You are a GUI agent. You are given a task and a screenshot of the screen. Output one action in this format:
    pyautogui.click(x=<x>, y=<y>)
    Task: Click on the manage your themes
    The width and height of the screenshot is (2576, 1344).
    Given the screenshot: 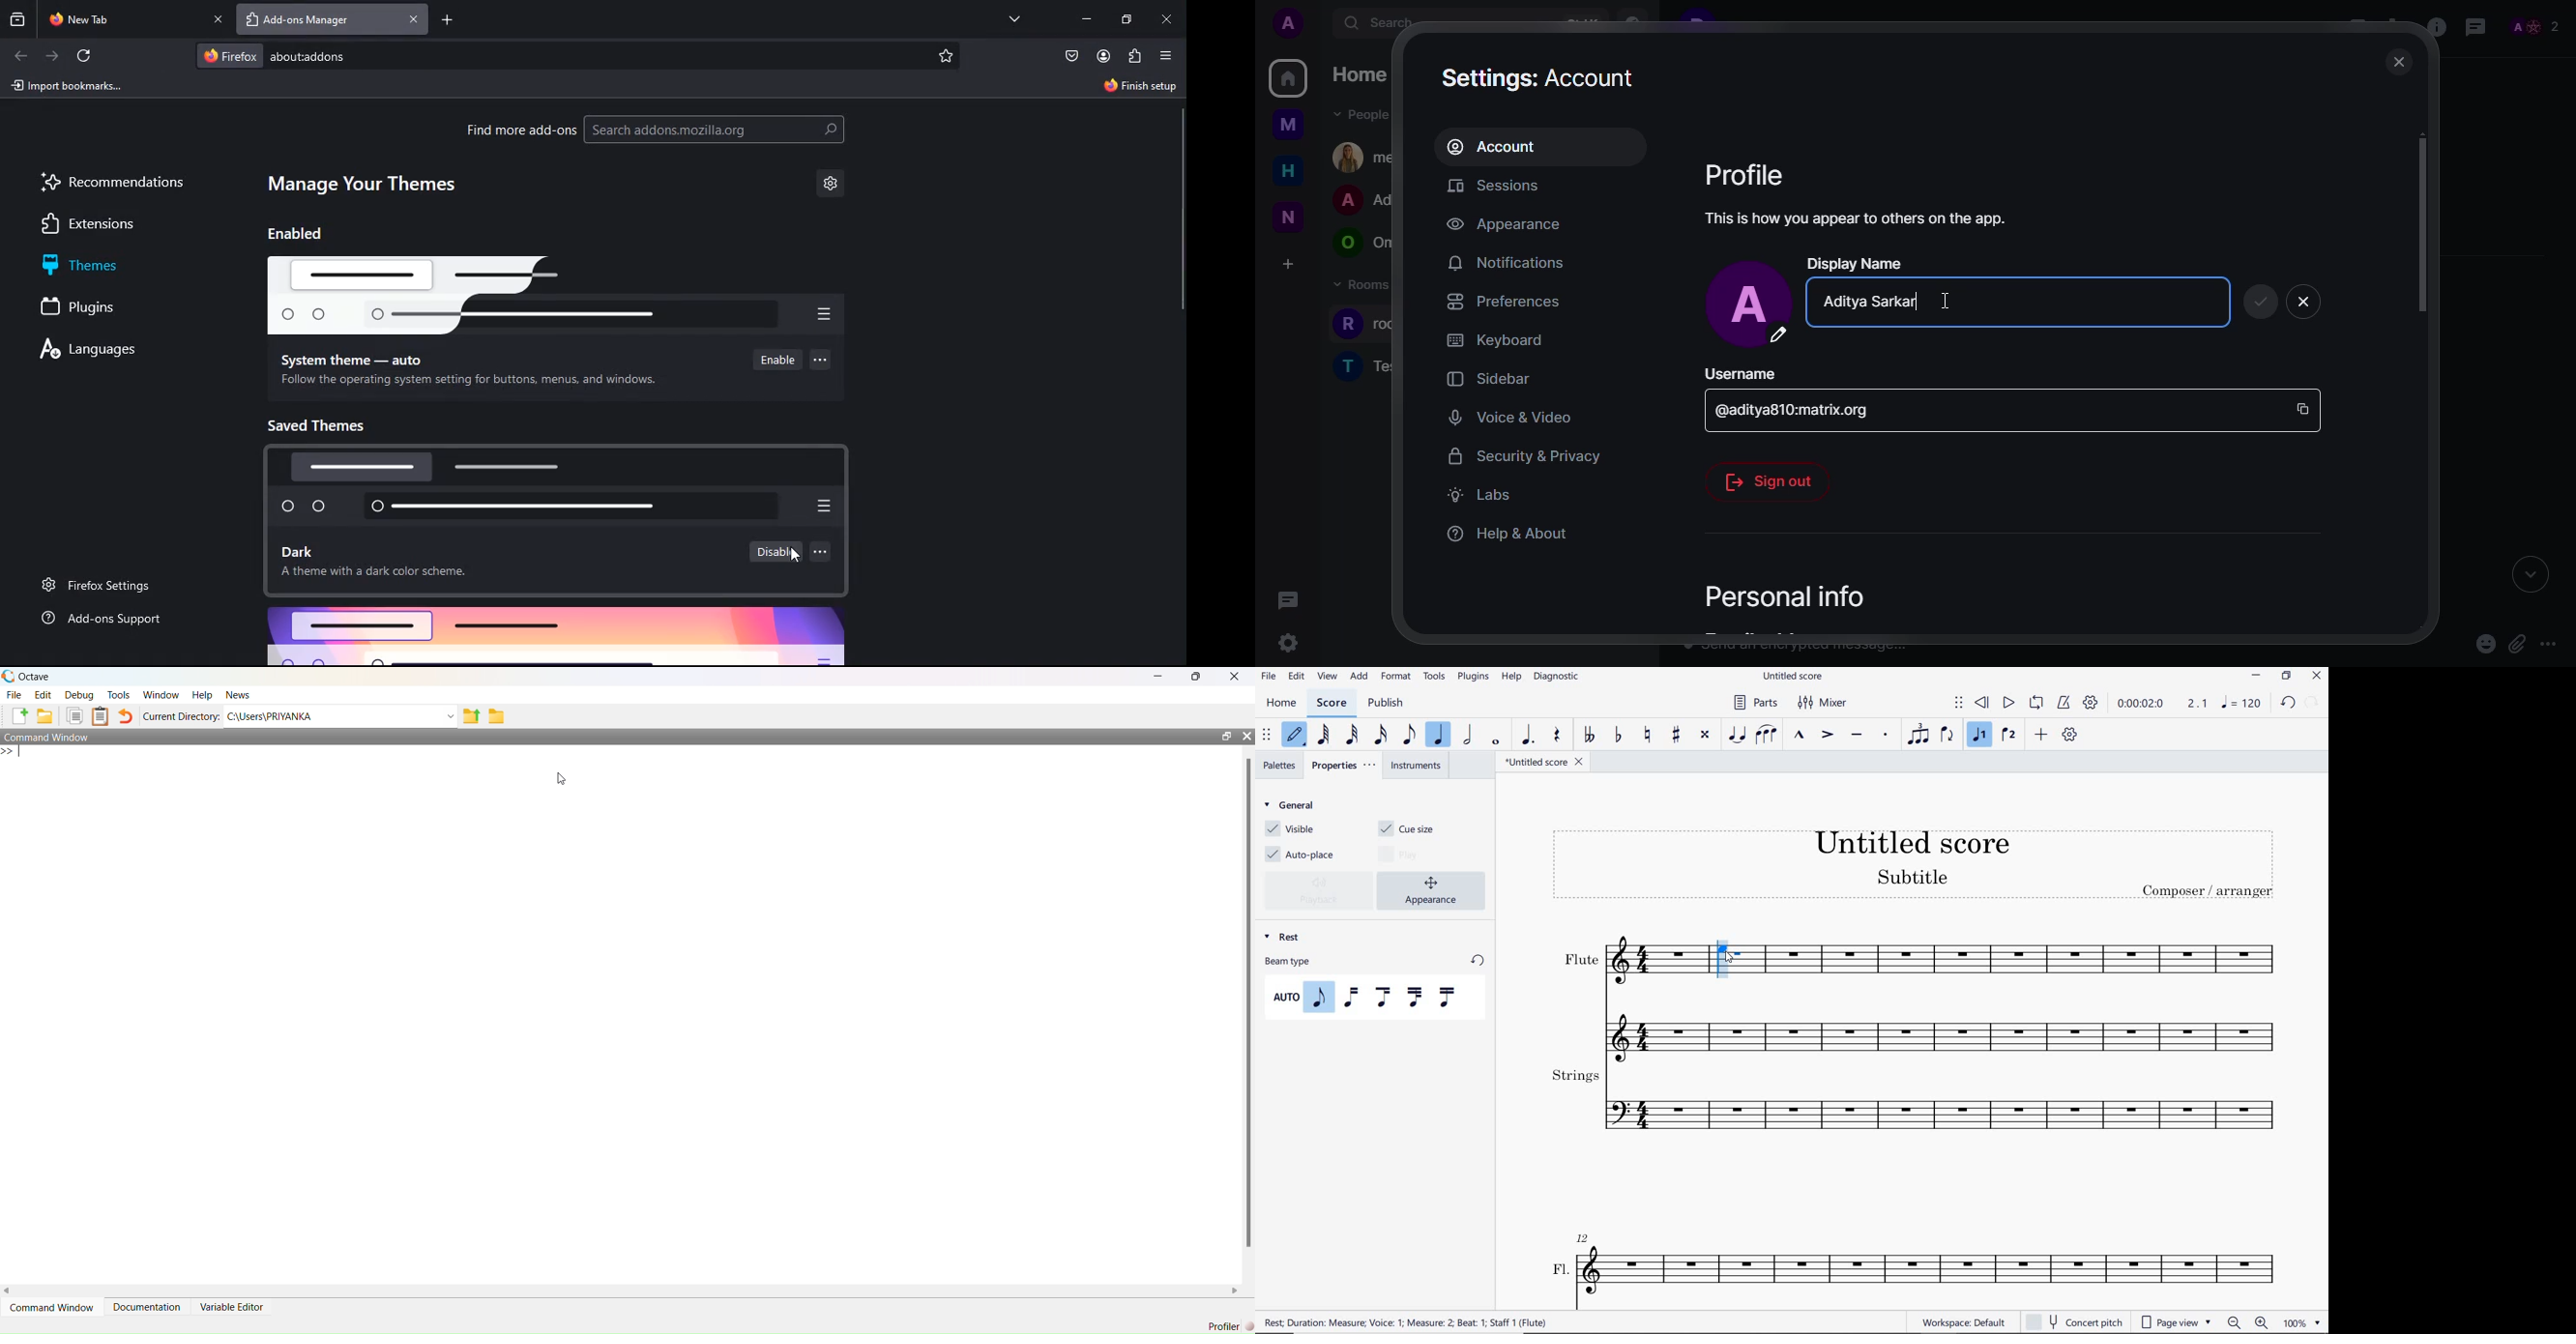 What is the action you would take?
    pyautogui.click(x=374, y=182)
    